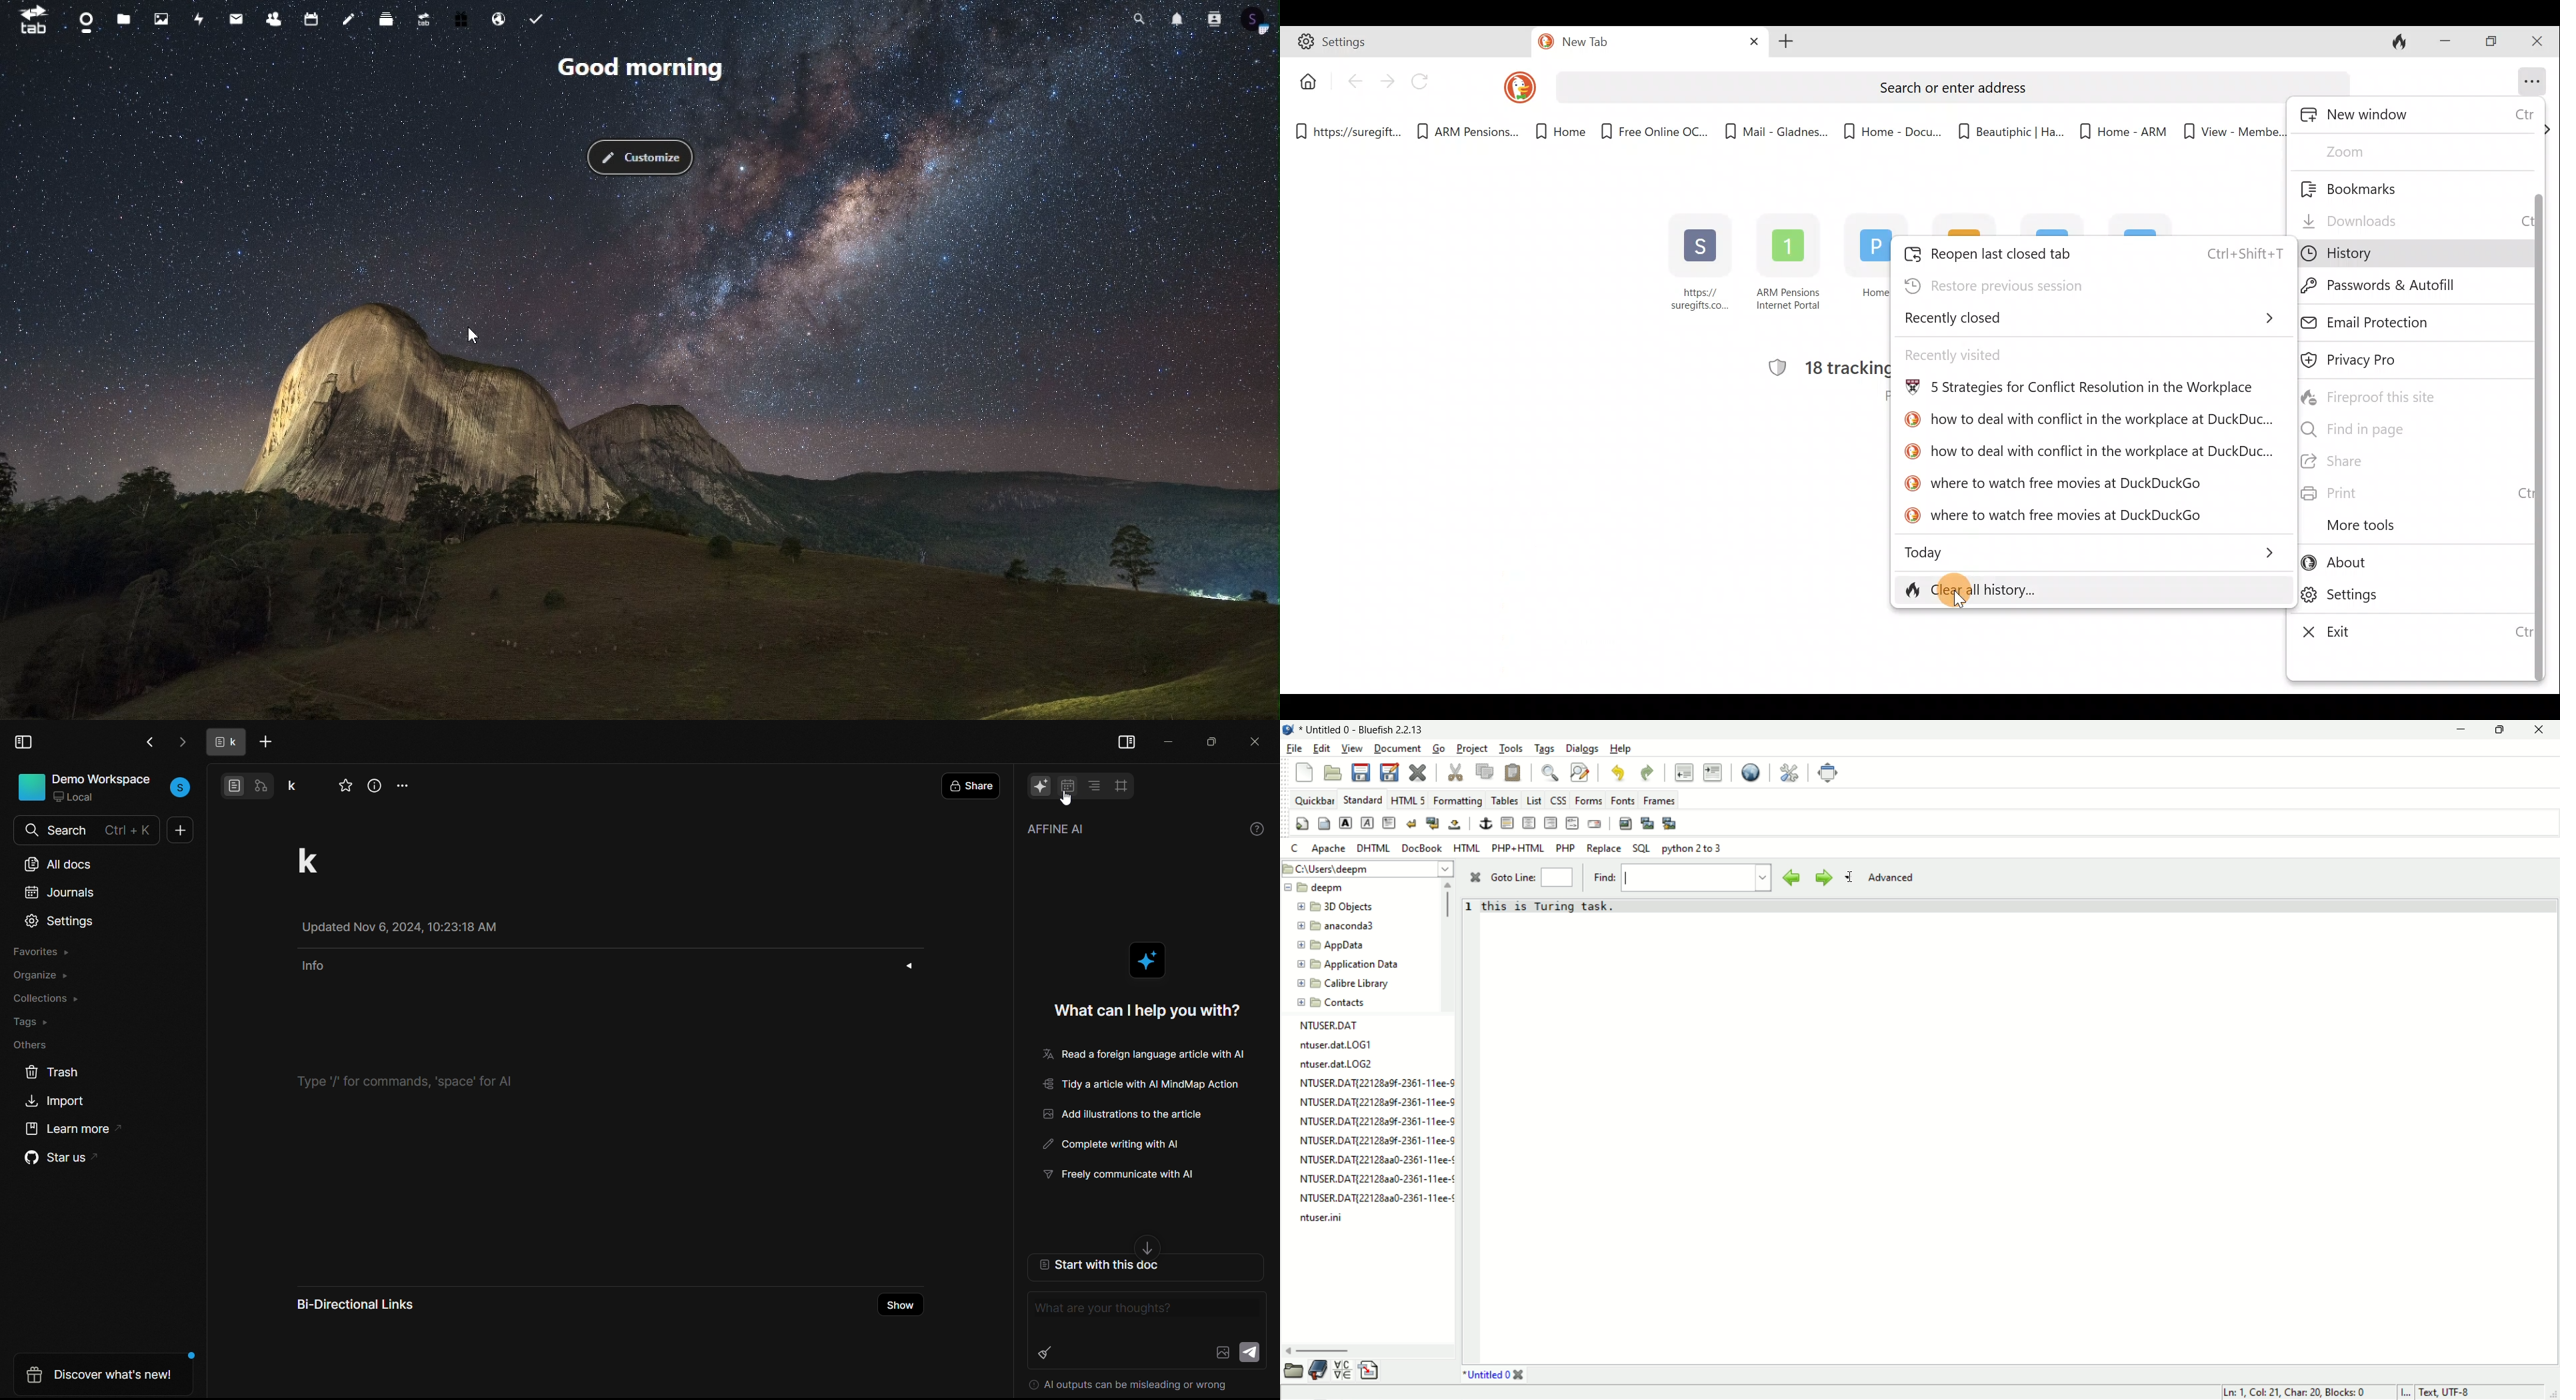 The image size is (2576, 1400). What do you see at coordinates (1582, 748) in the screenshot?
I see `Dialogs` at bounding box center [1582, 748].